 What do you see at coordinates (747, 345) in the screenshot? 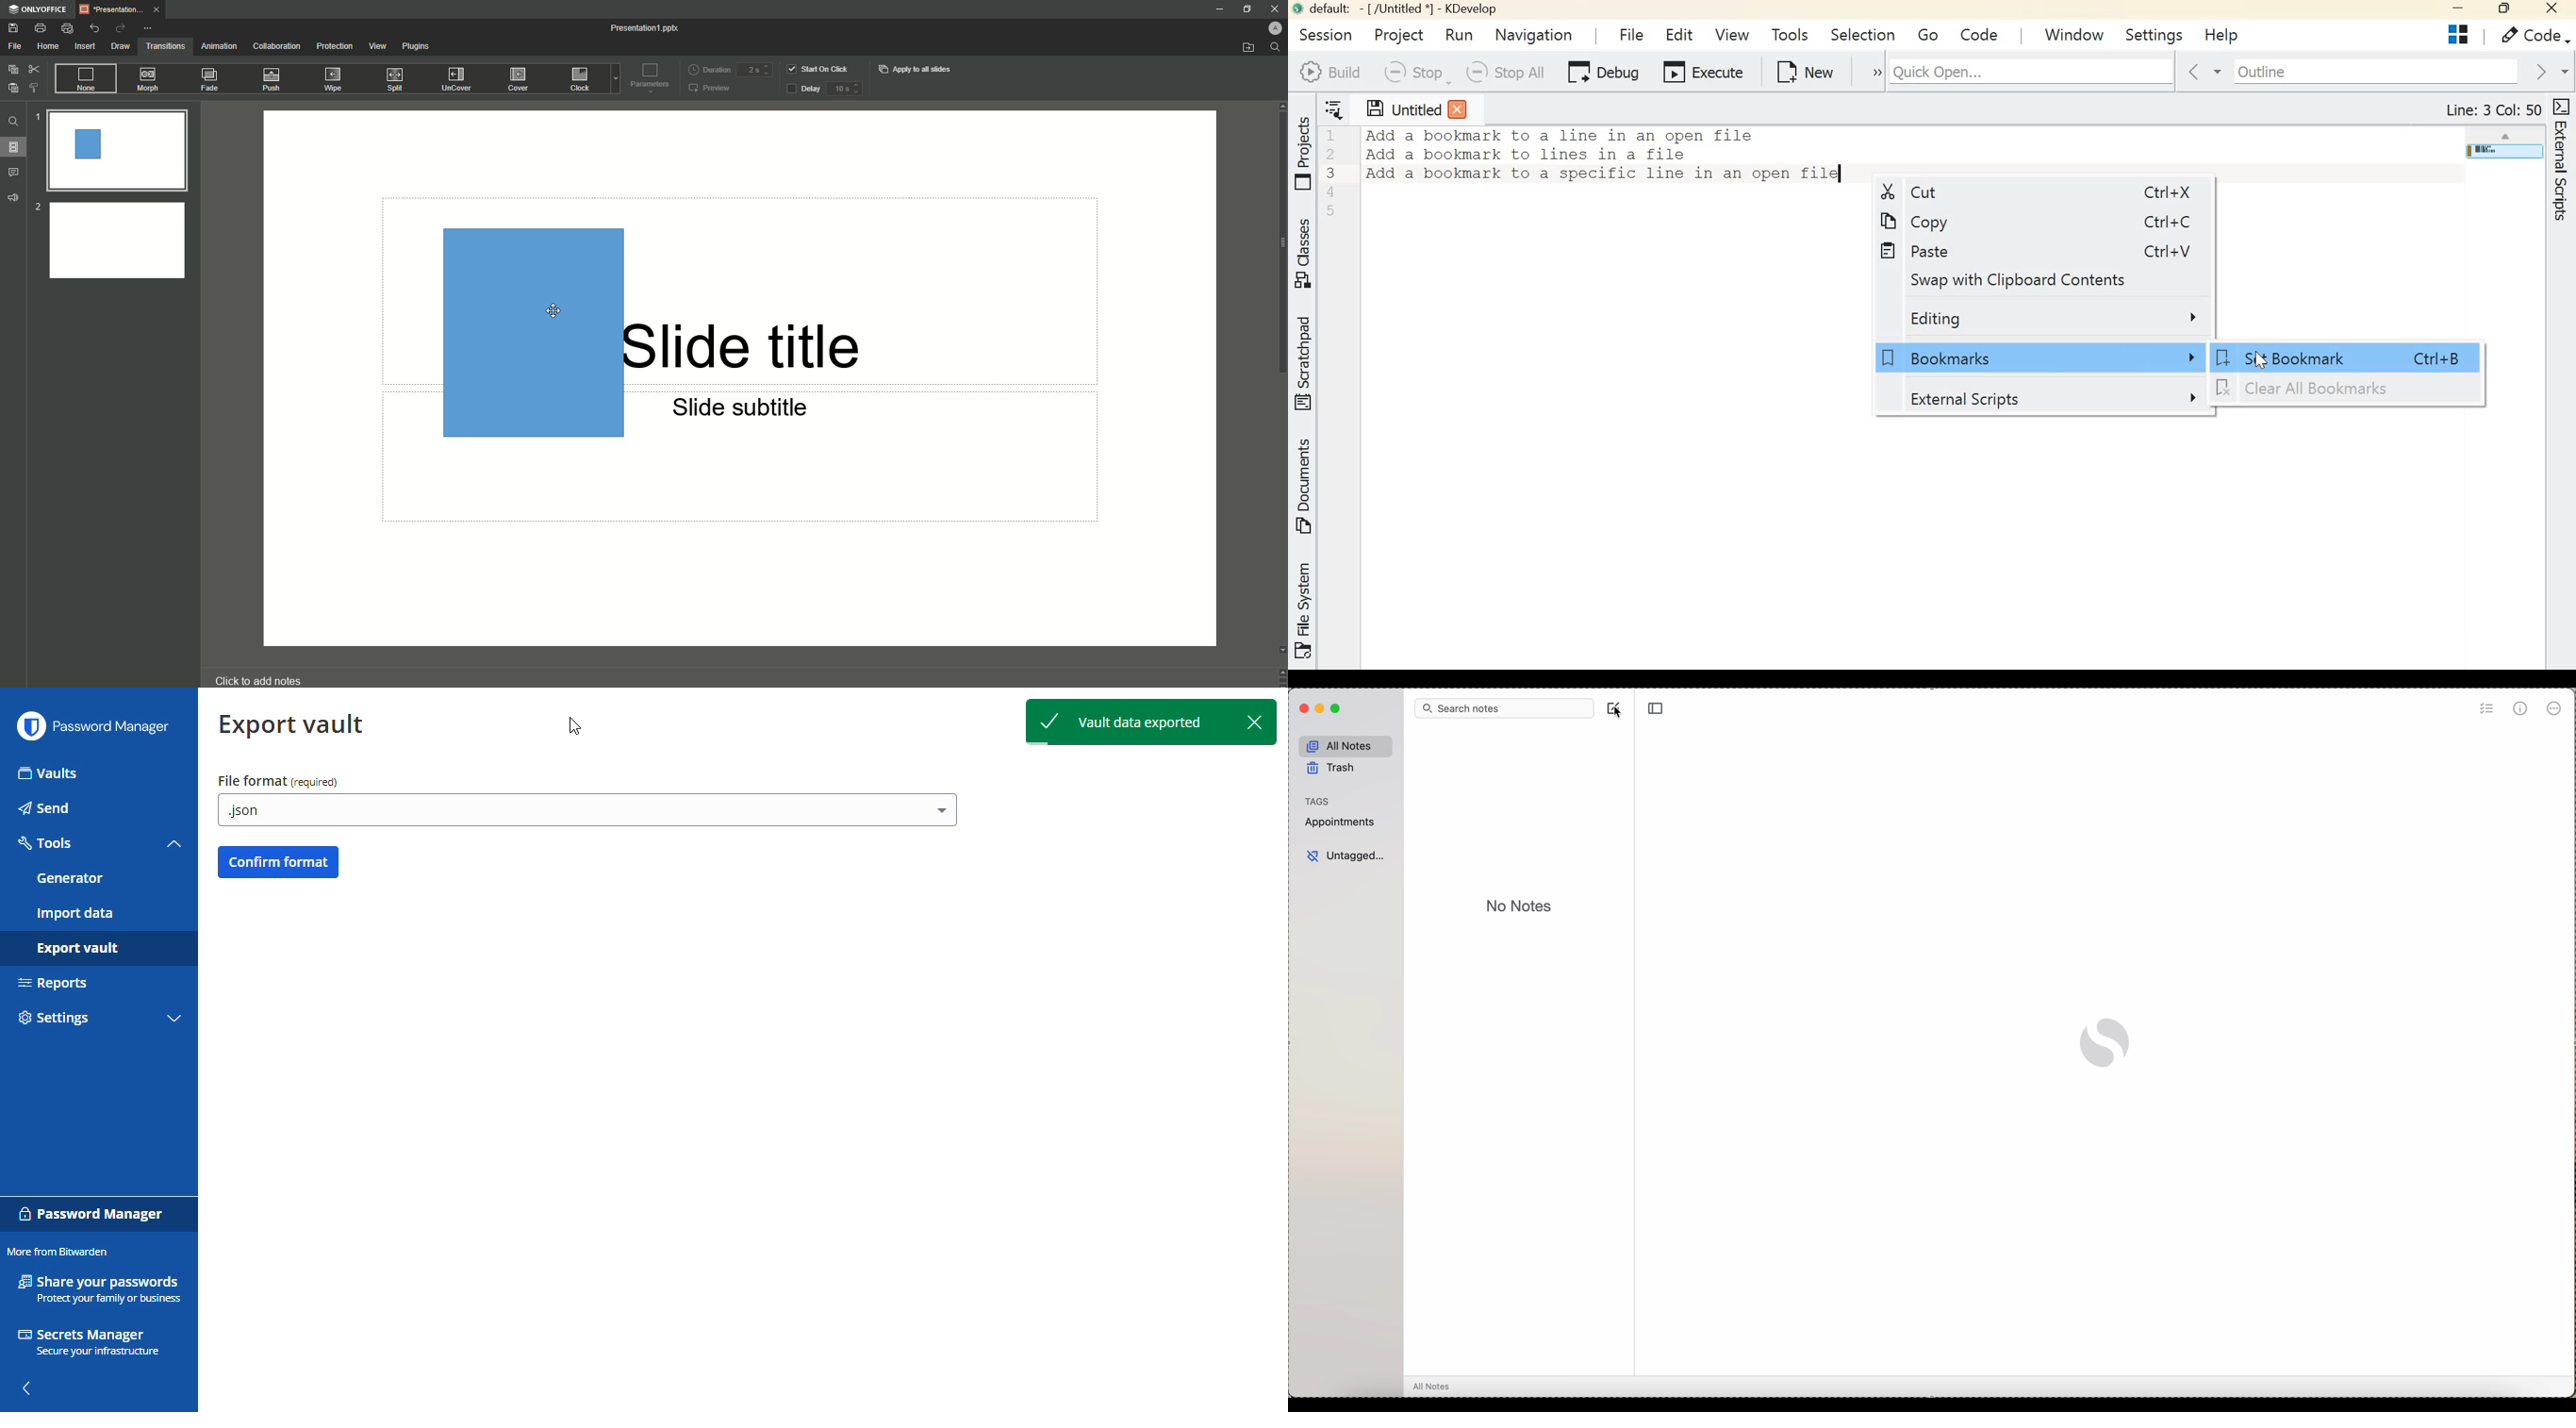
I see `Slide title` at bounding box center [747, 345].